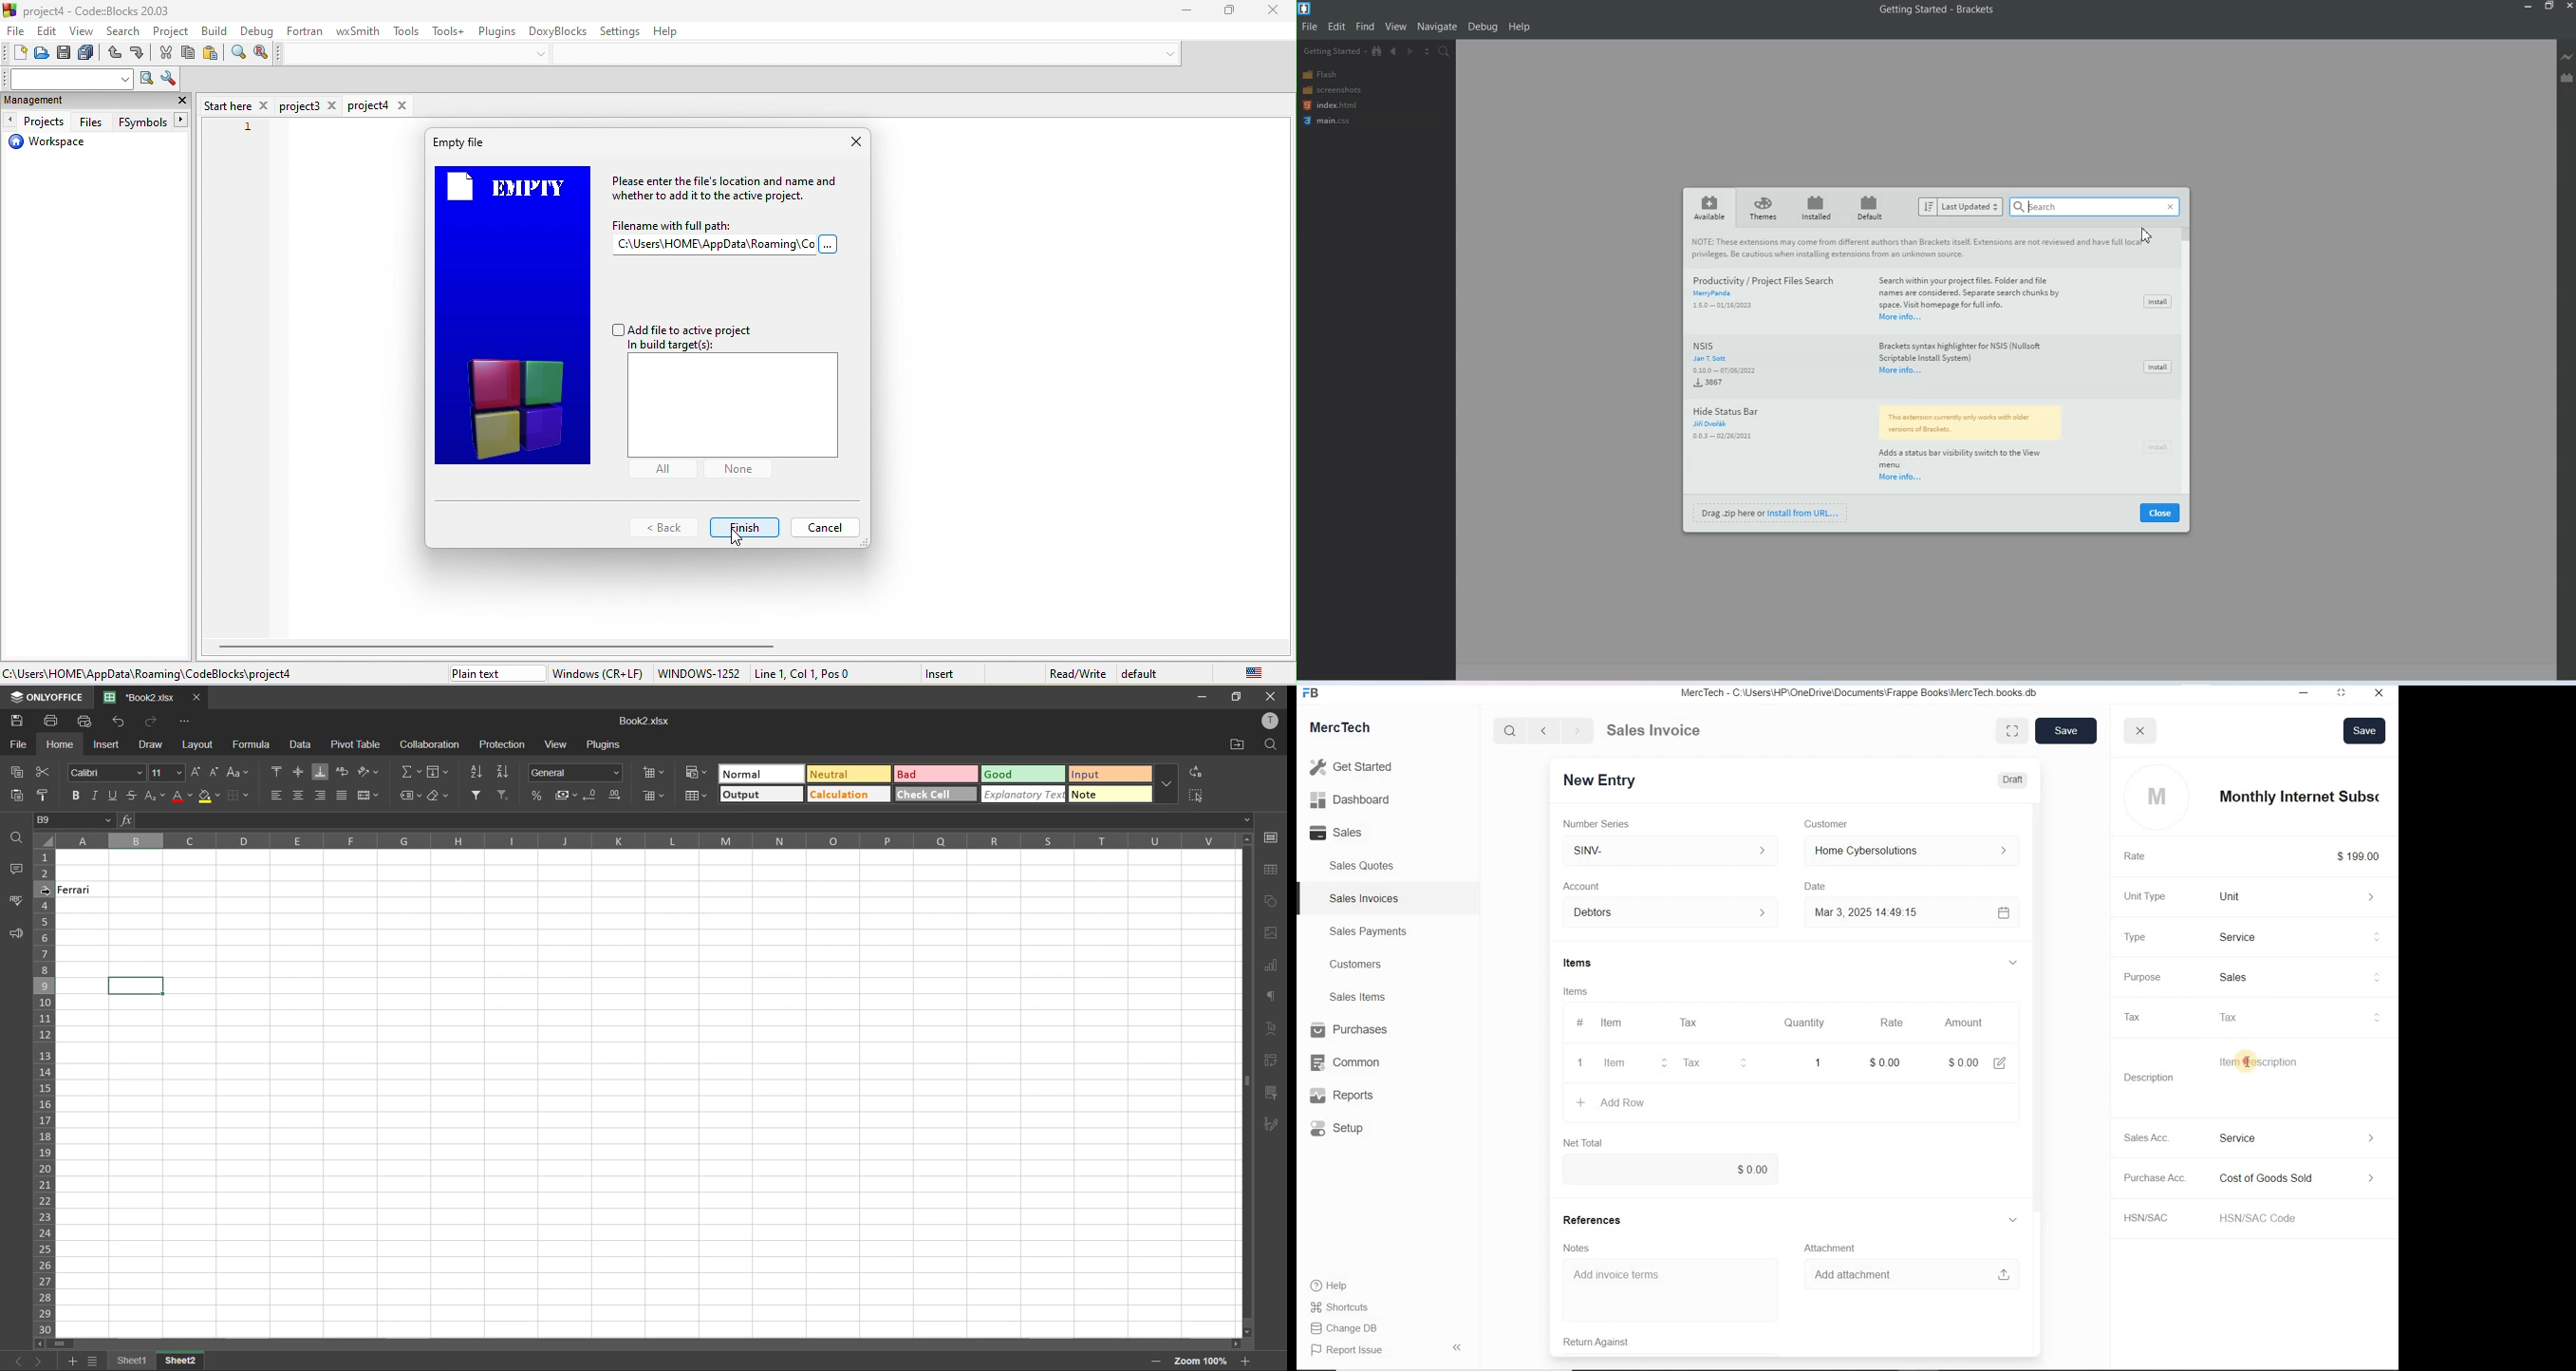  Describe the element at coordinates (1589, 964) in the screenshot. I see `Items` at that location.